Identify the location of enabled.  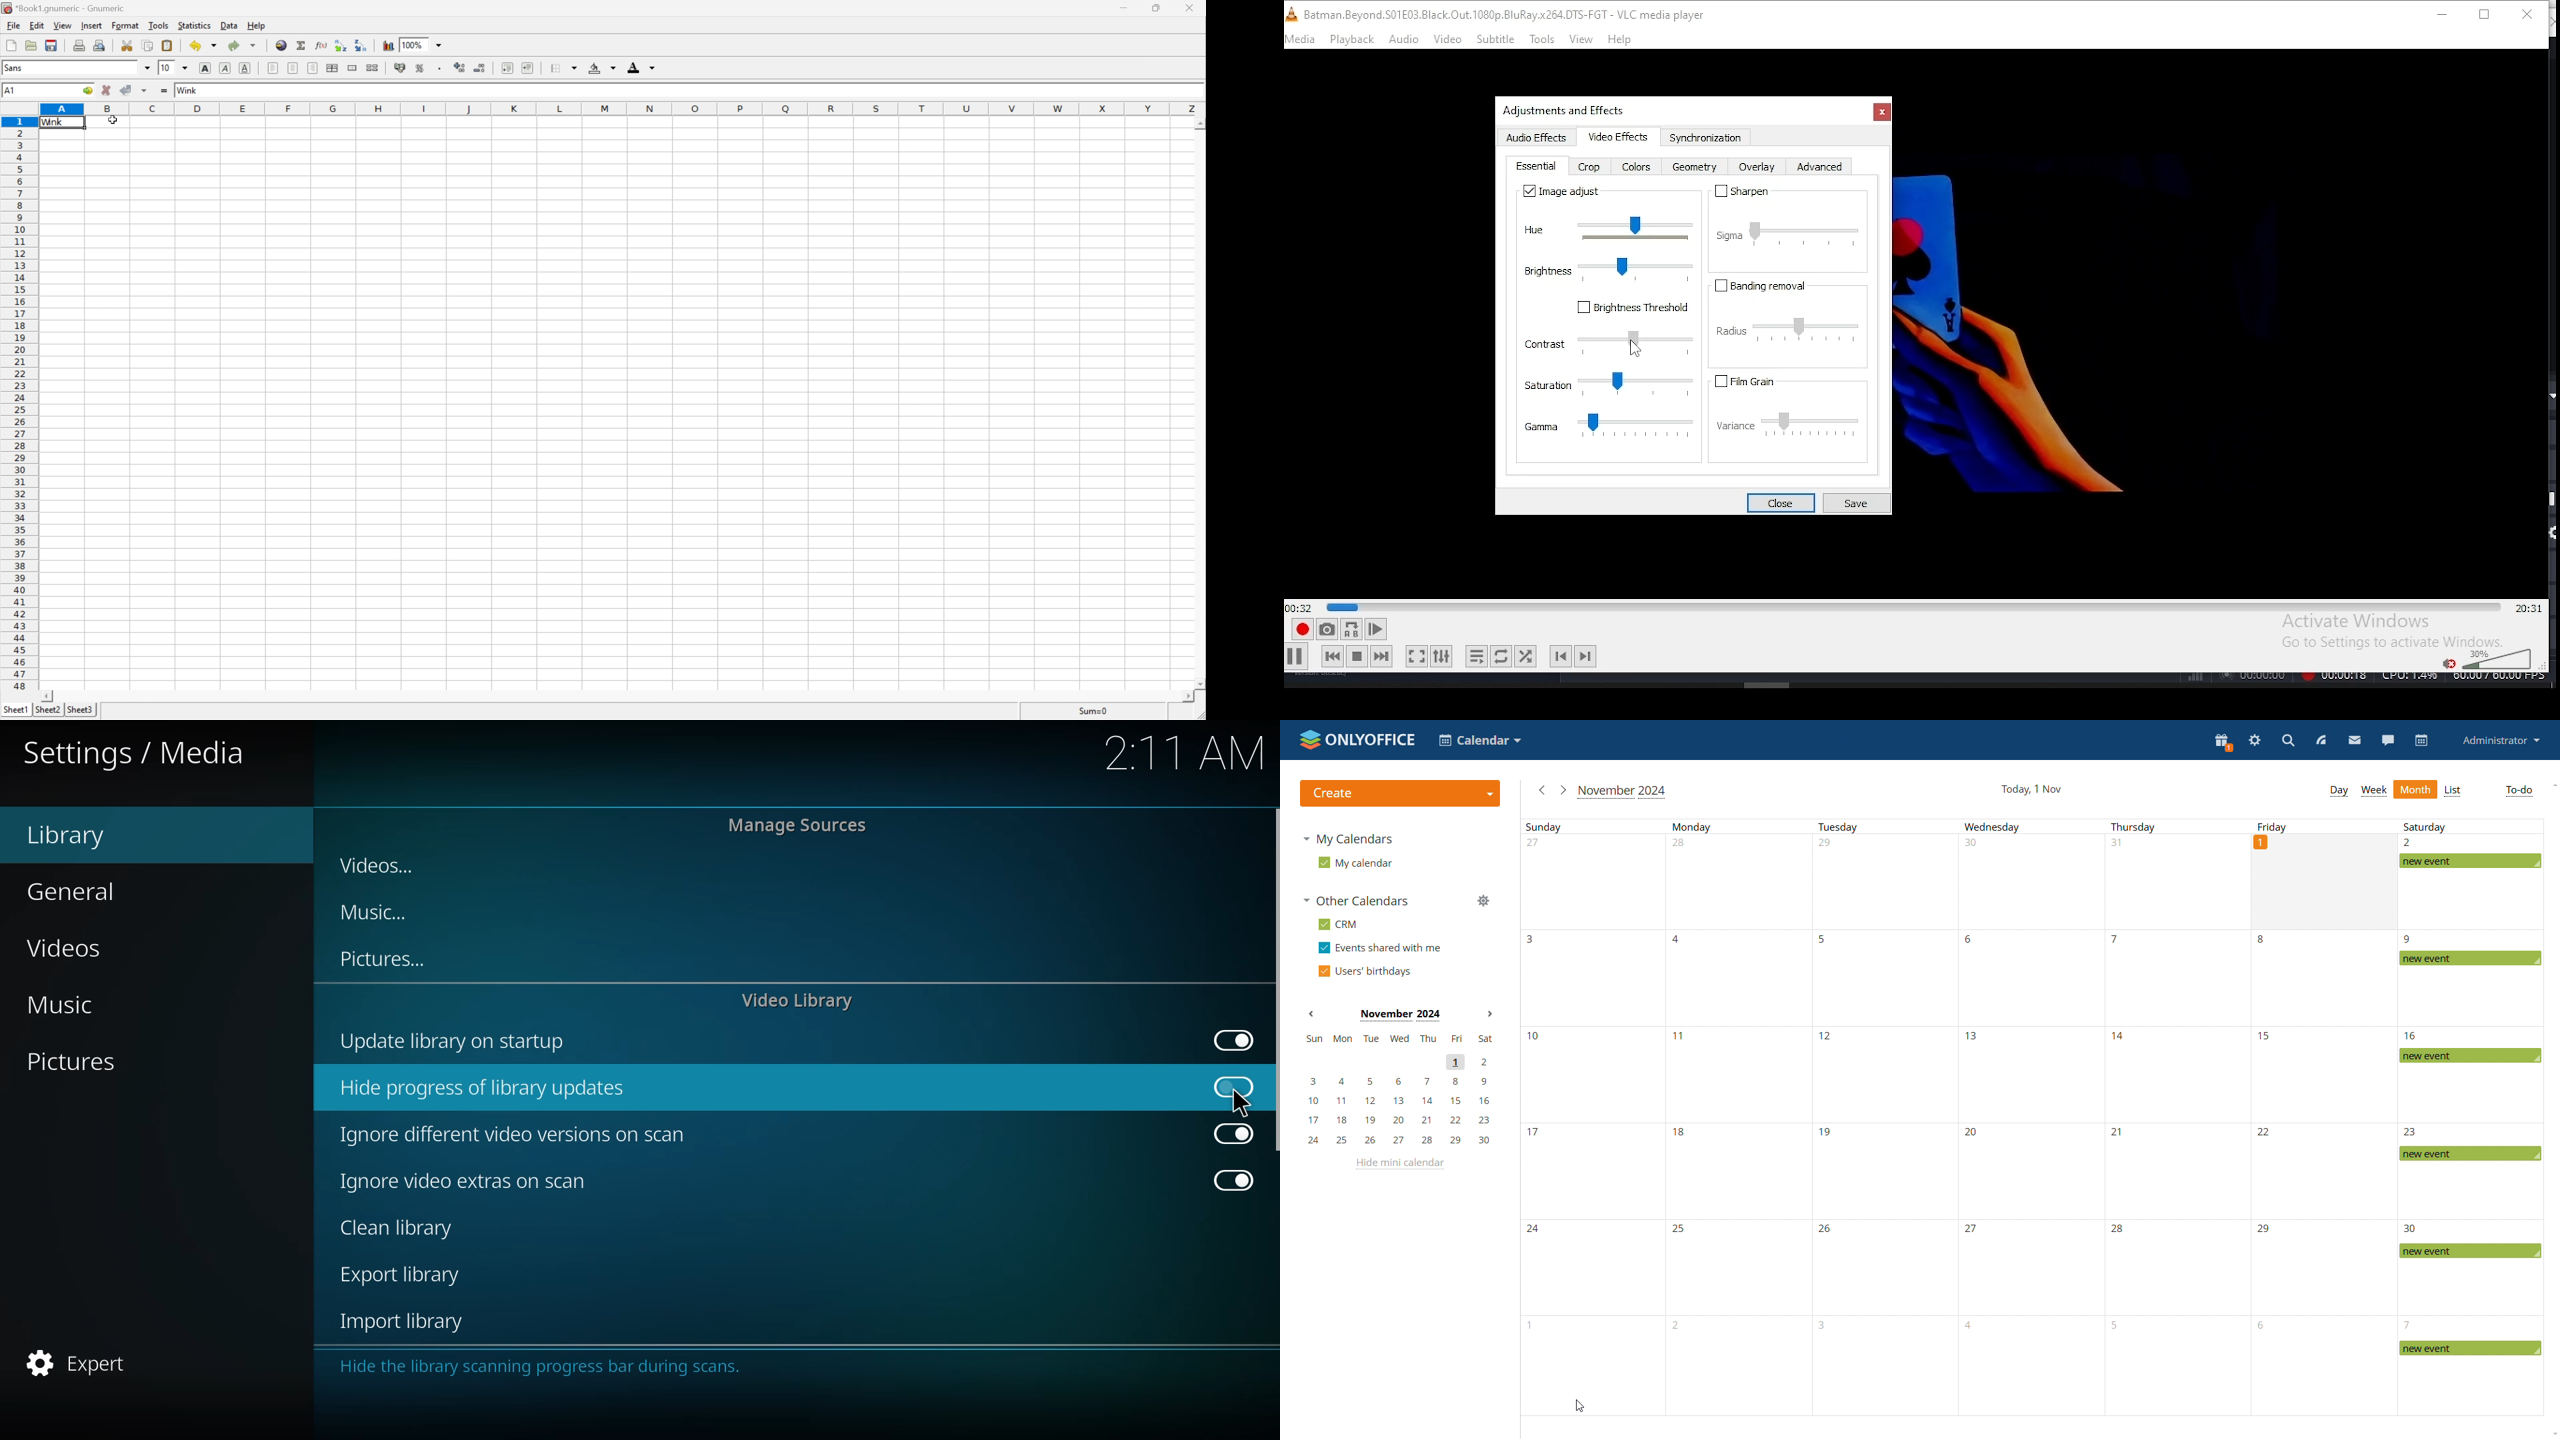
(1230, 1134).